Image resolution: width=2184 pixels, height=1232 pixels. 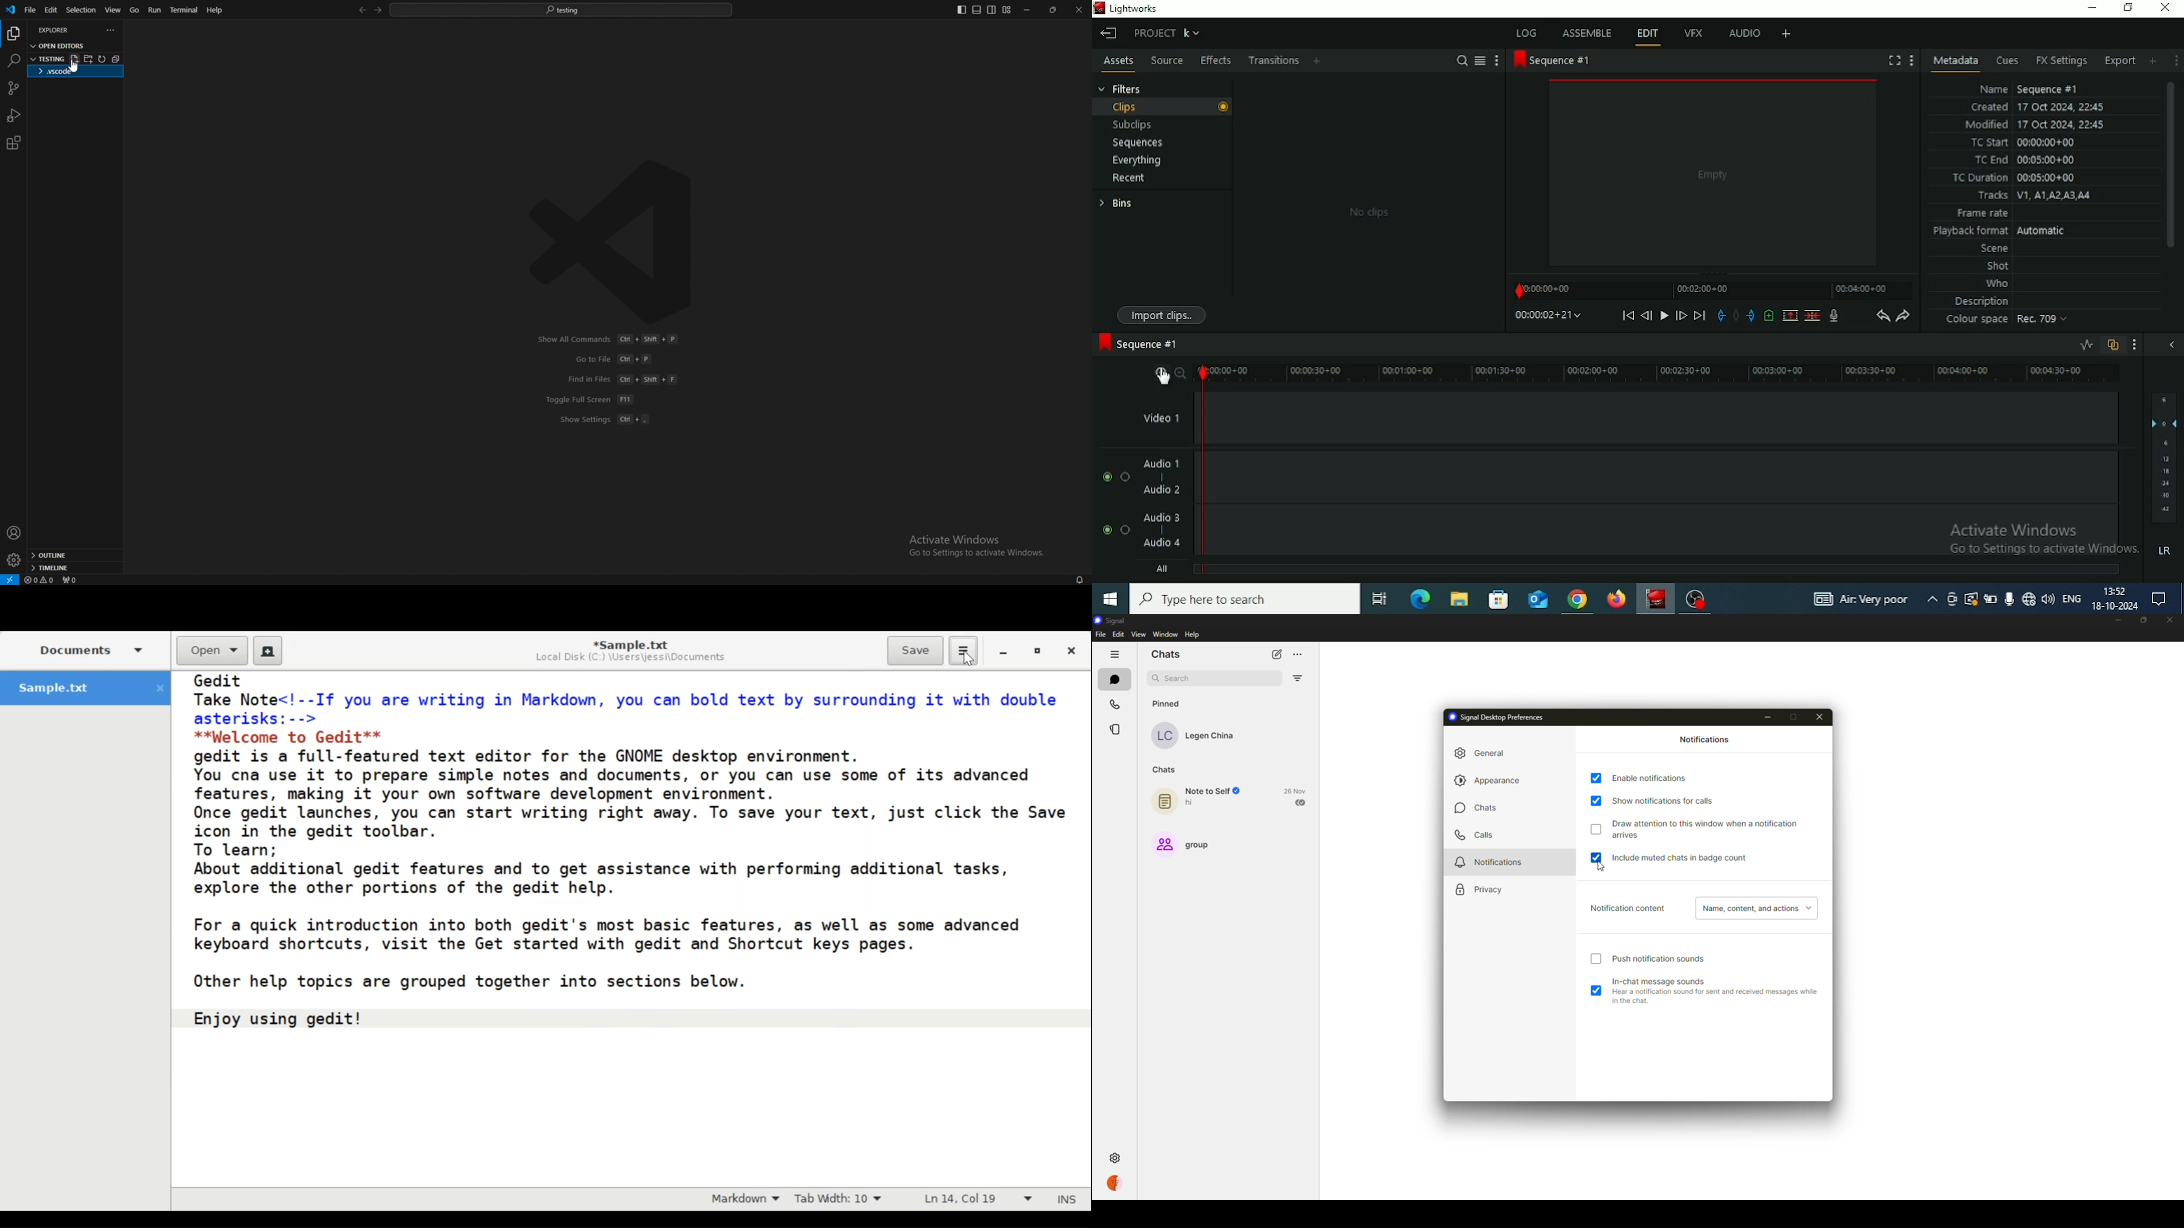 What do you see at coordinates (2022, 142) in the screenshot?
I see `TC Start` at bounding box center [2022, 142].